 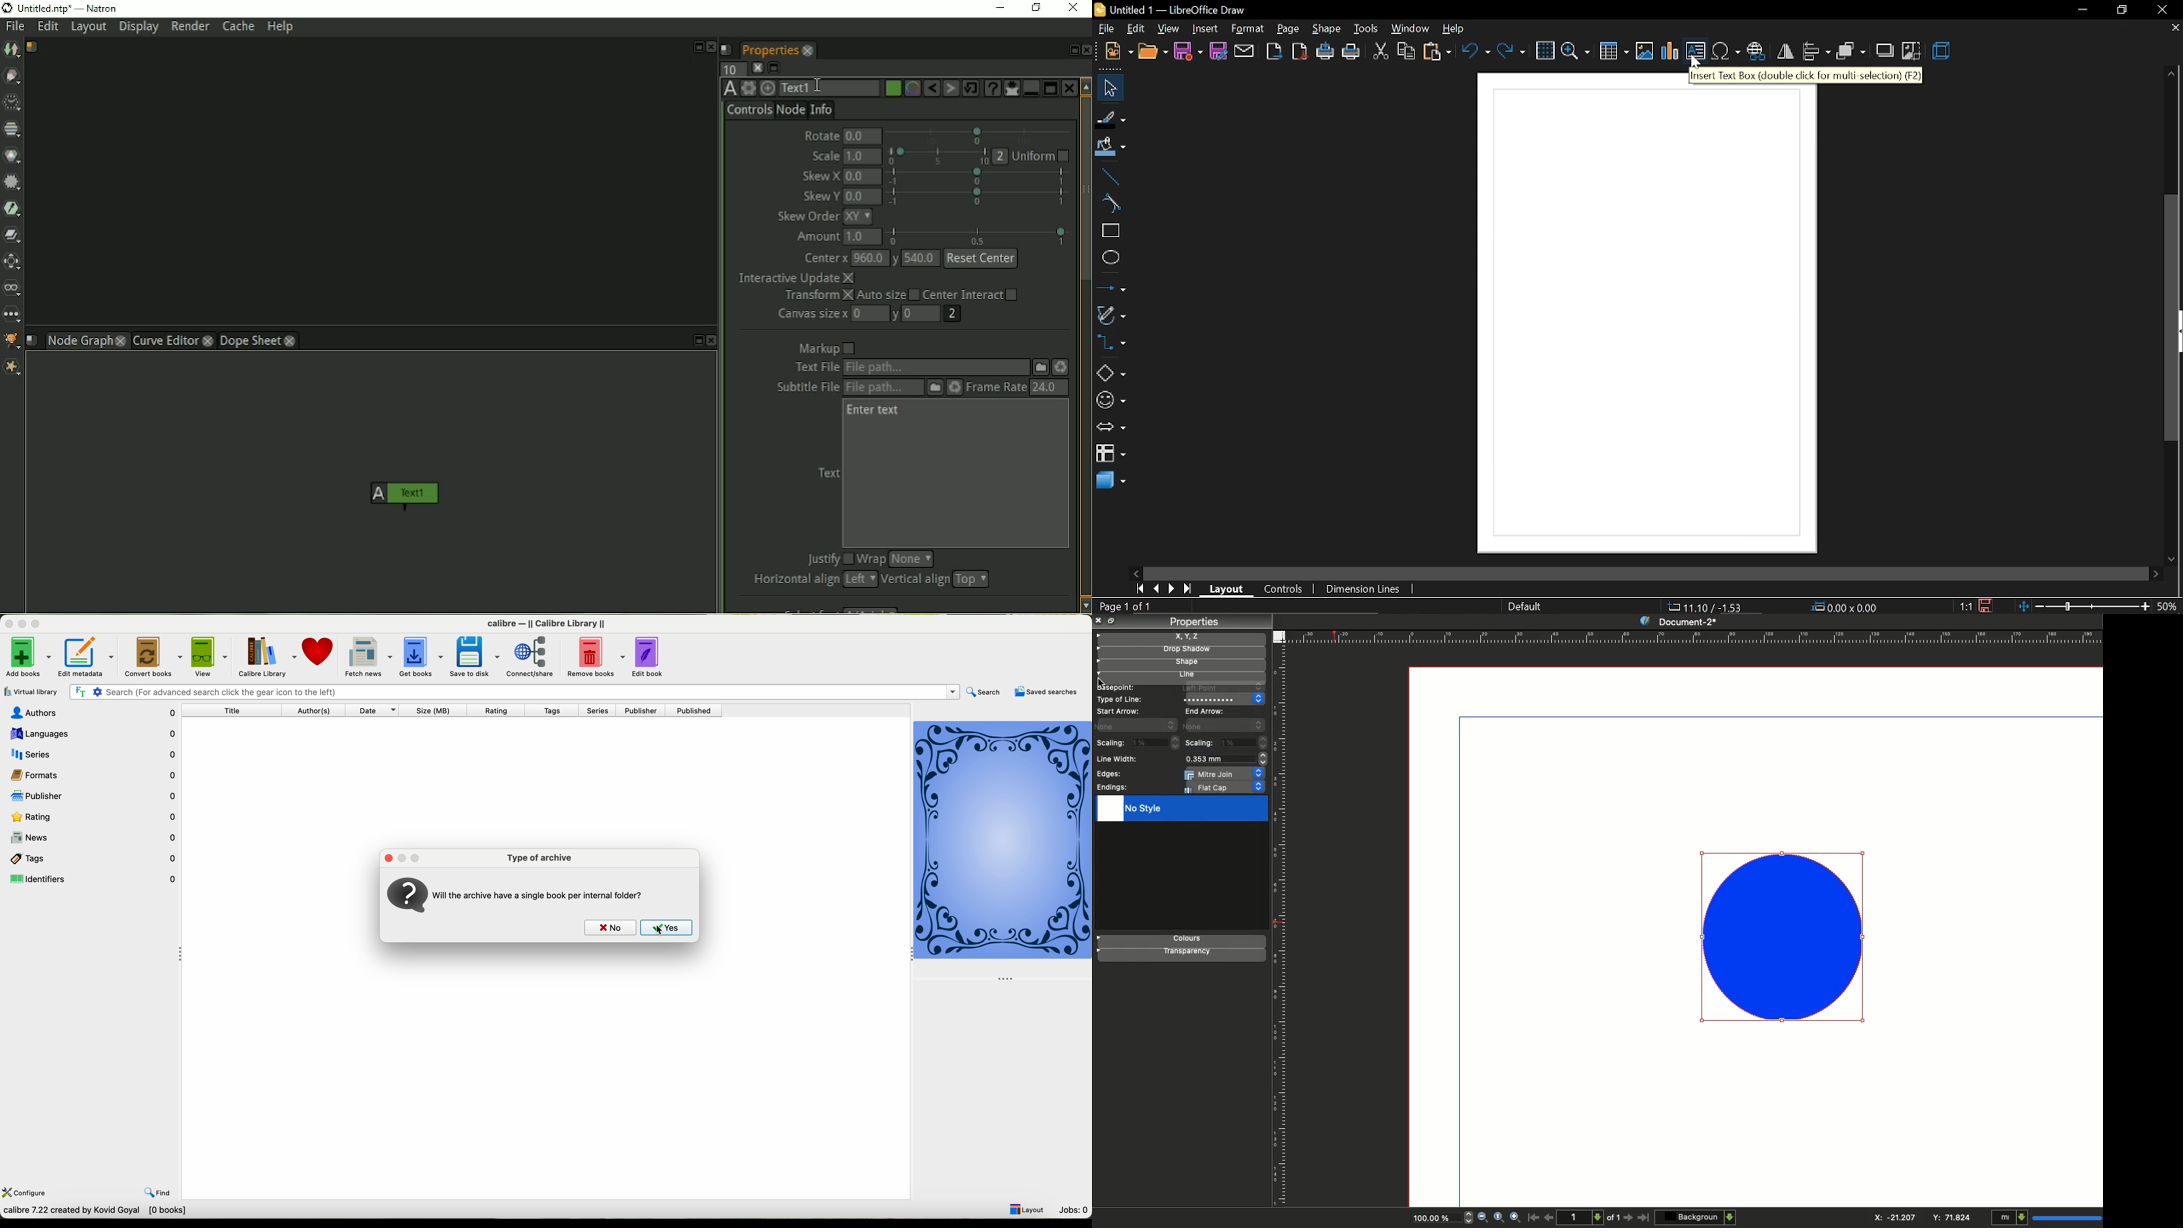 What do you see at coordinates (1109, 317) in the screenshot?
I see `curves and polygons` at bounding box center [1109, 317].